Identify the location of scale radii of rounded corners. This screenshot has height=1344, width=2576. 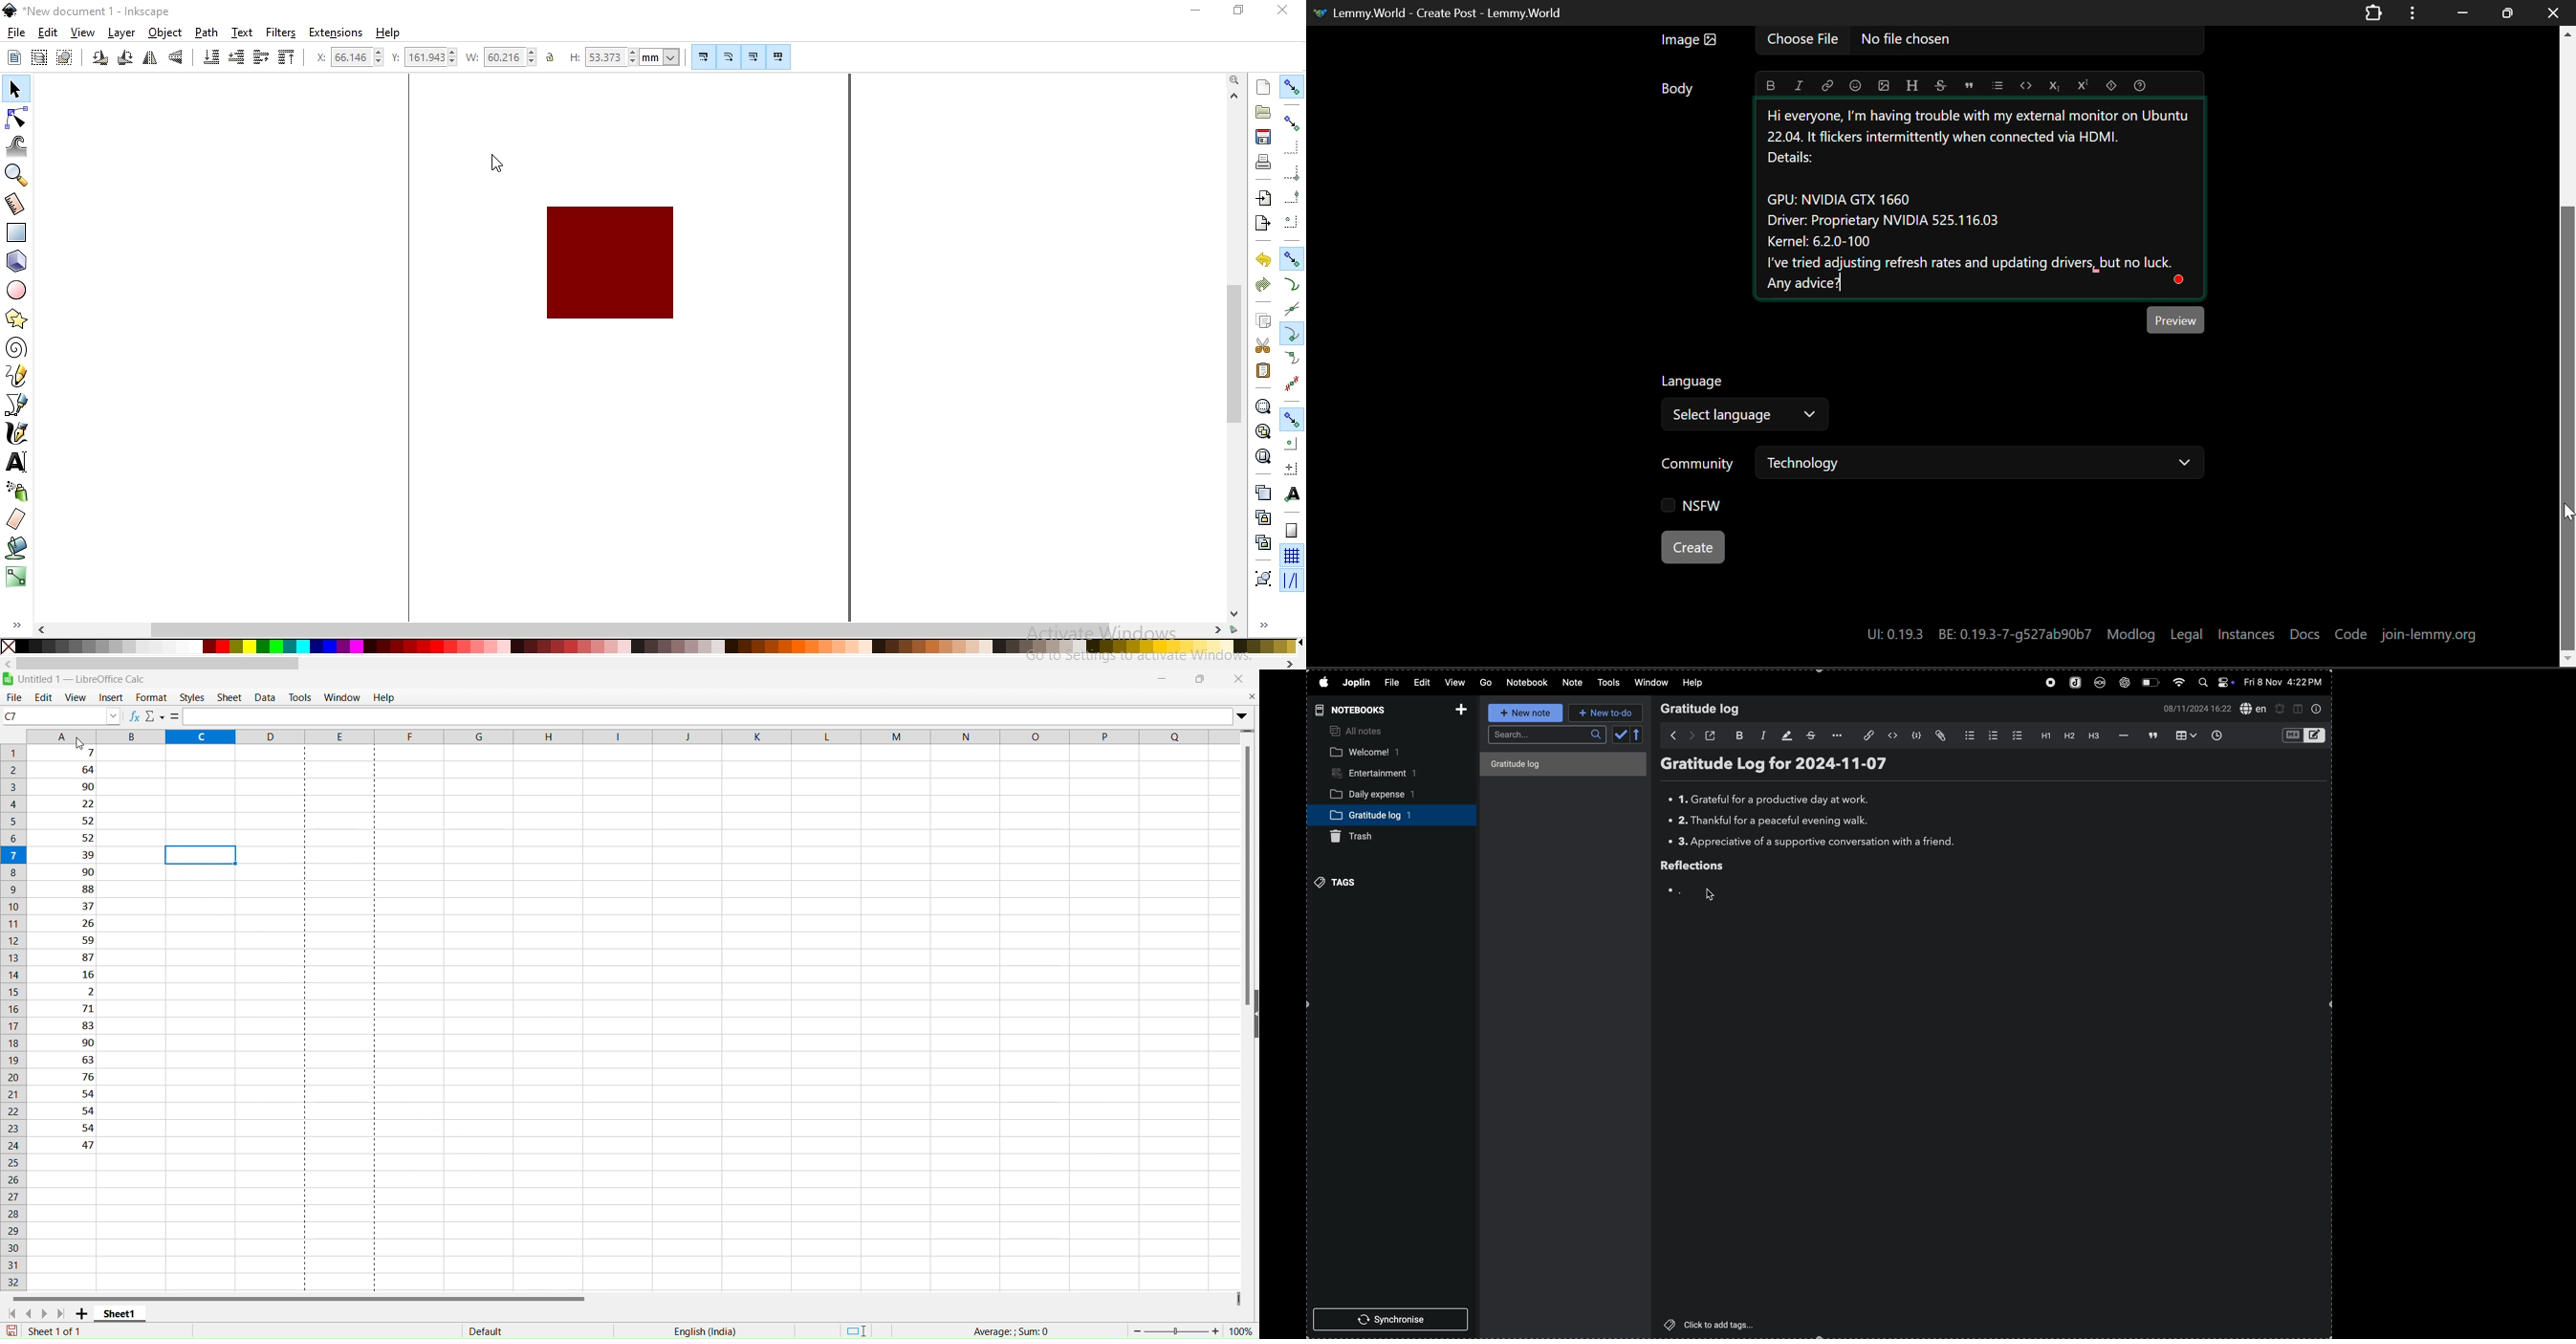
(728, 56).